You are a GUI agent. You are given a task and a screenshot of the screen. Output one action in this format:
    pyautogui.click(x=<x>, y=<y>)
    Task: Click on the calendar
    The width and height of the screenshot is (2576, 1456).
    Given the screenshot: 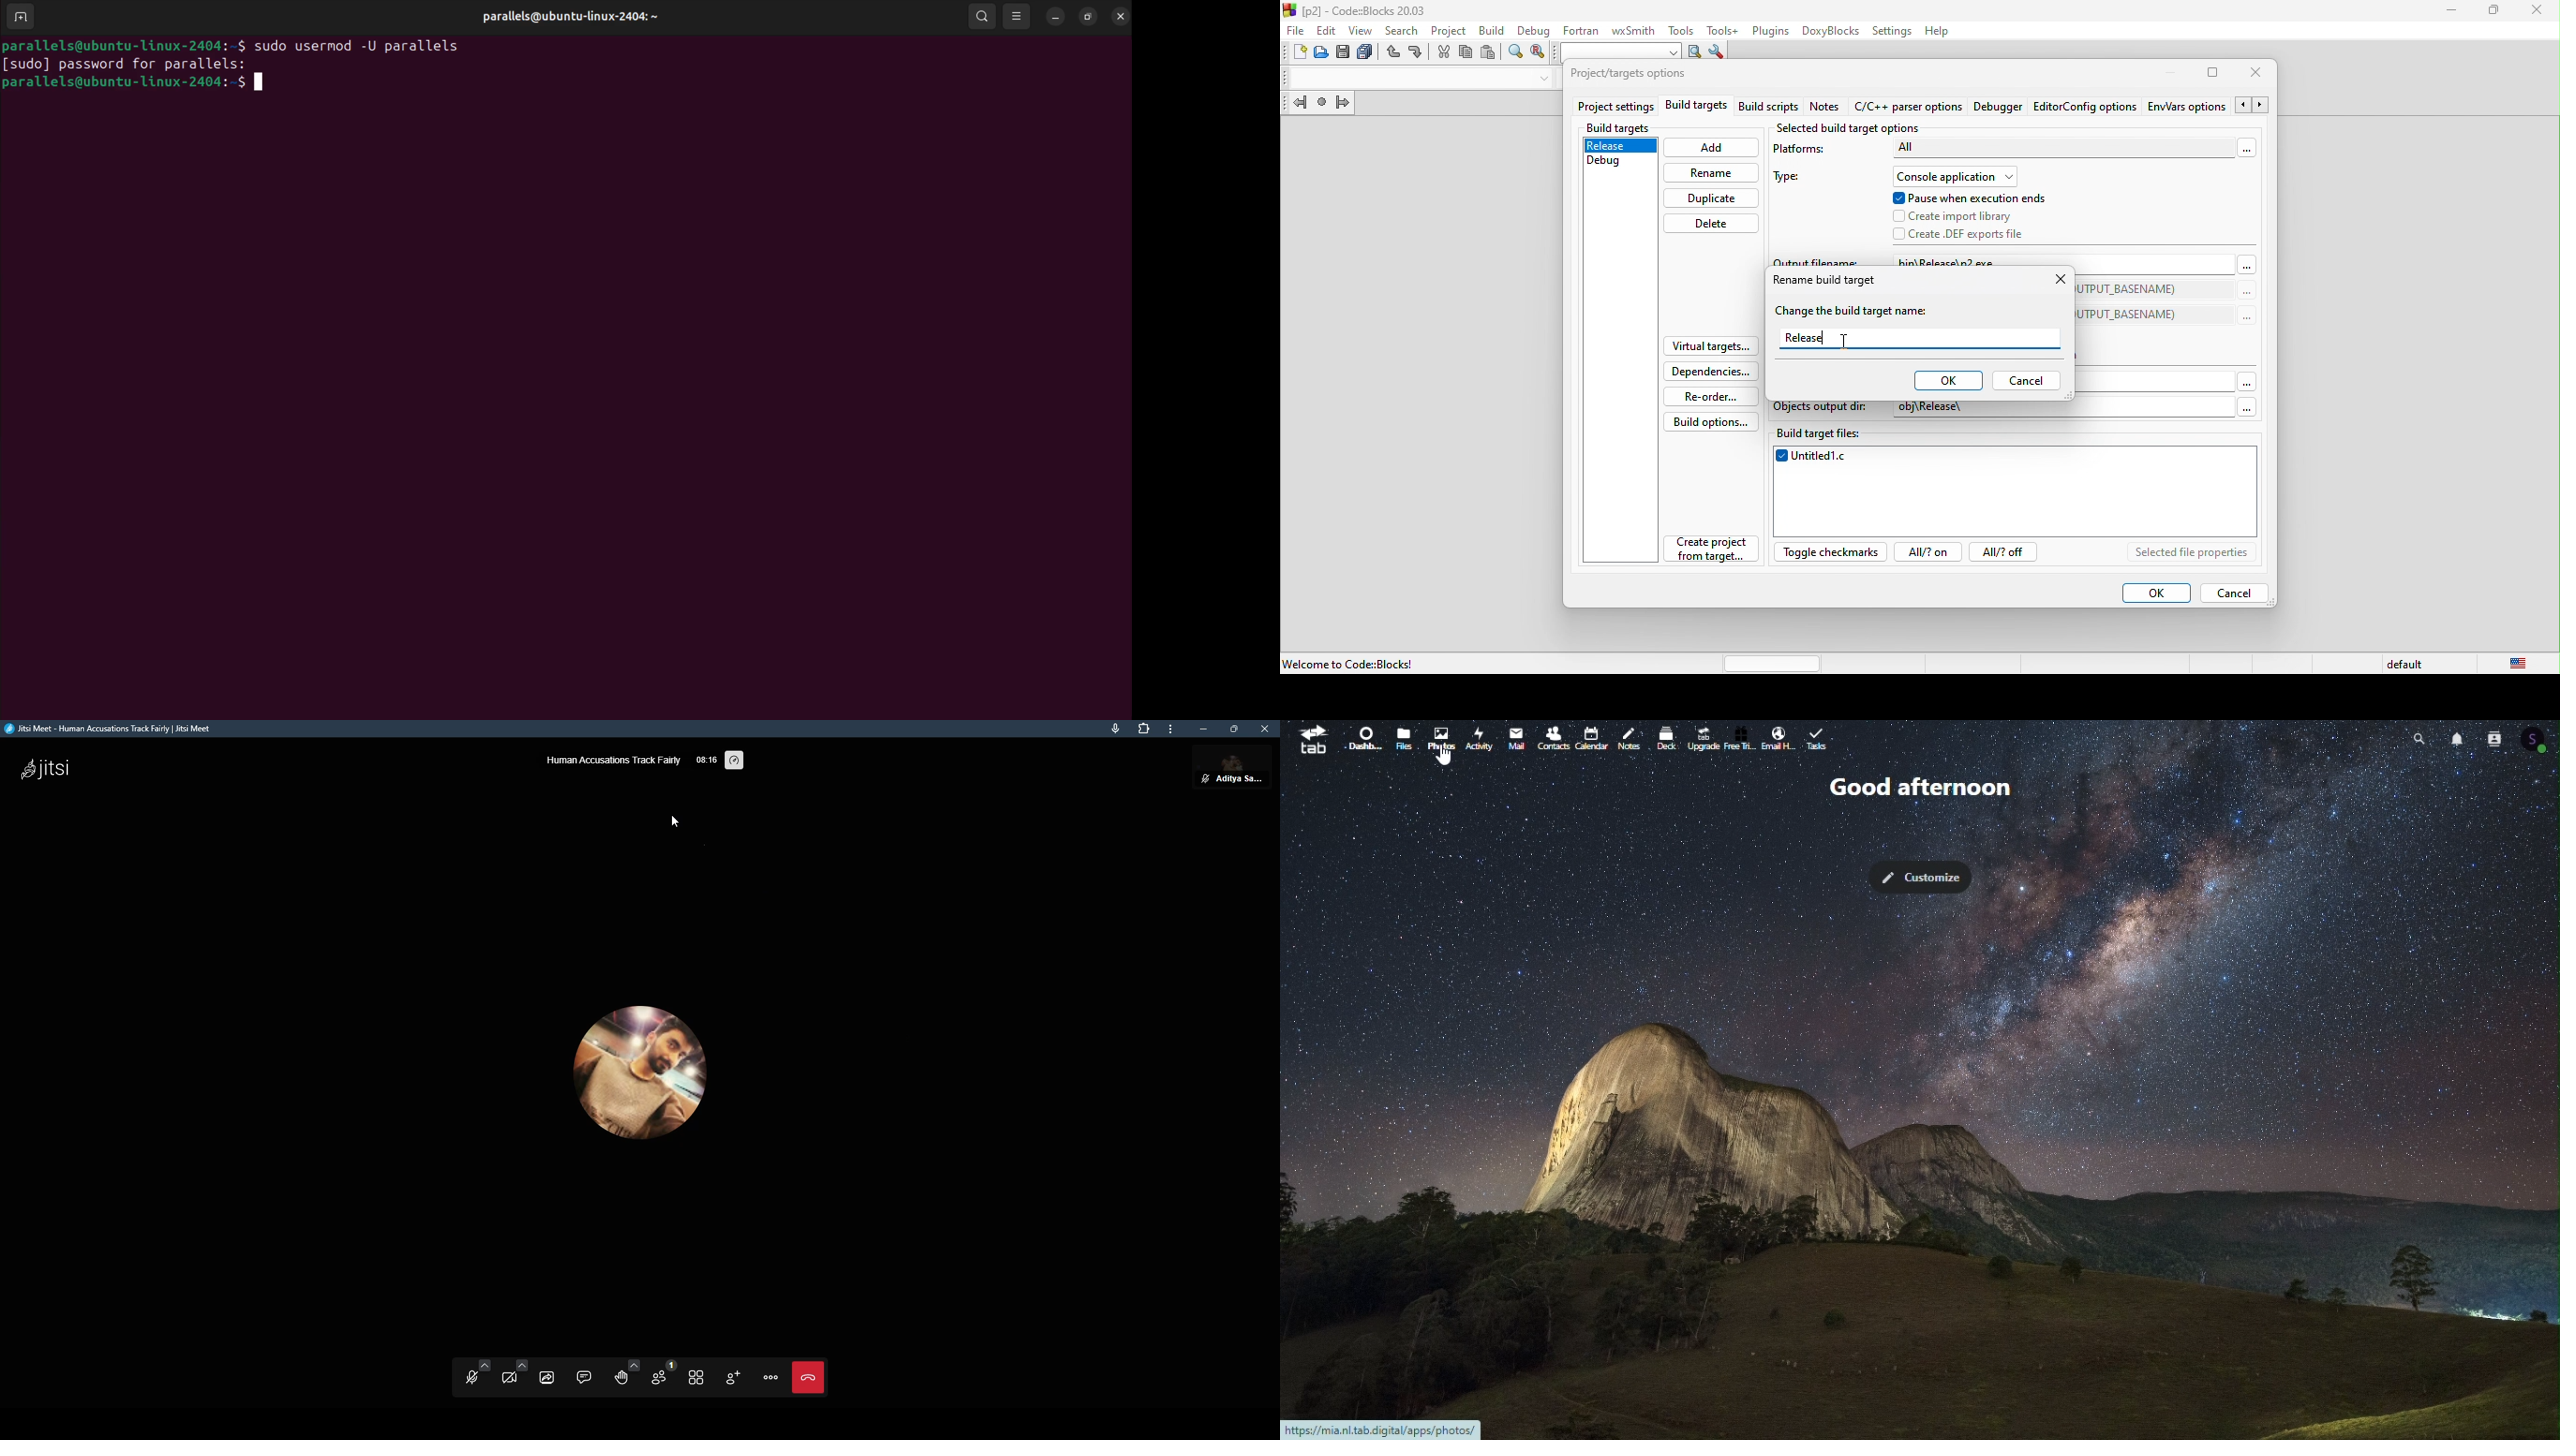 What is the action you would take?
    pyautogui.click(x=1593, y=740)
    